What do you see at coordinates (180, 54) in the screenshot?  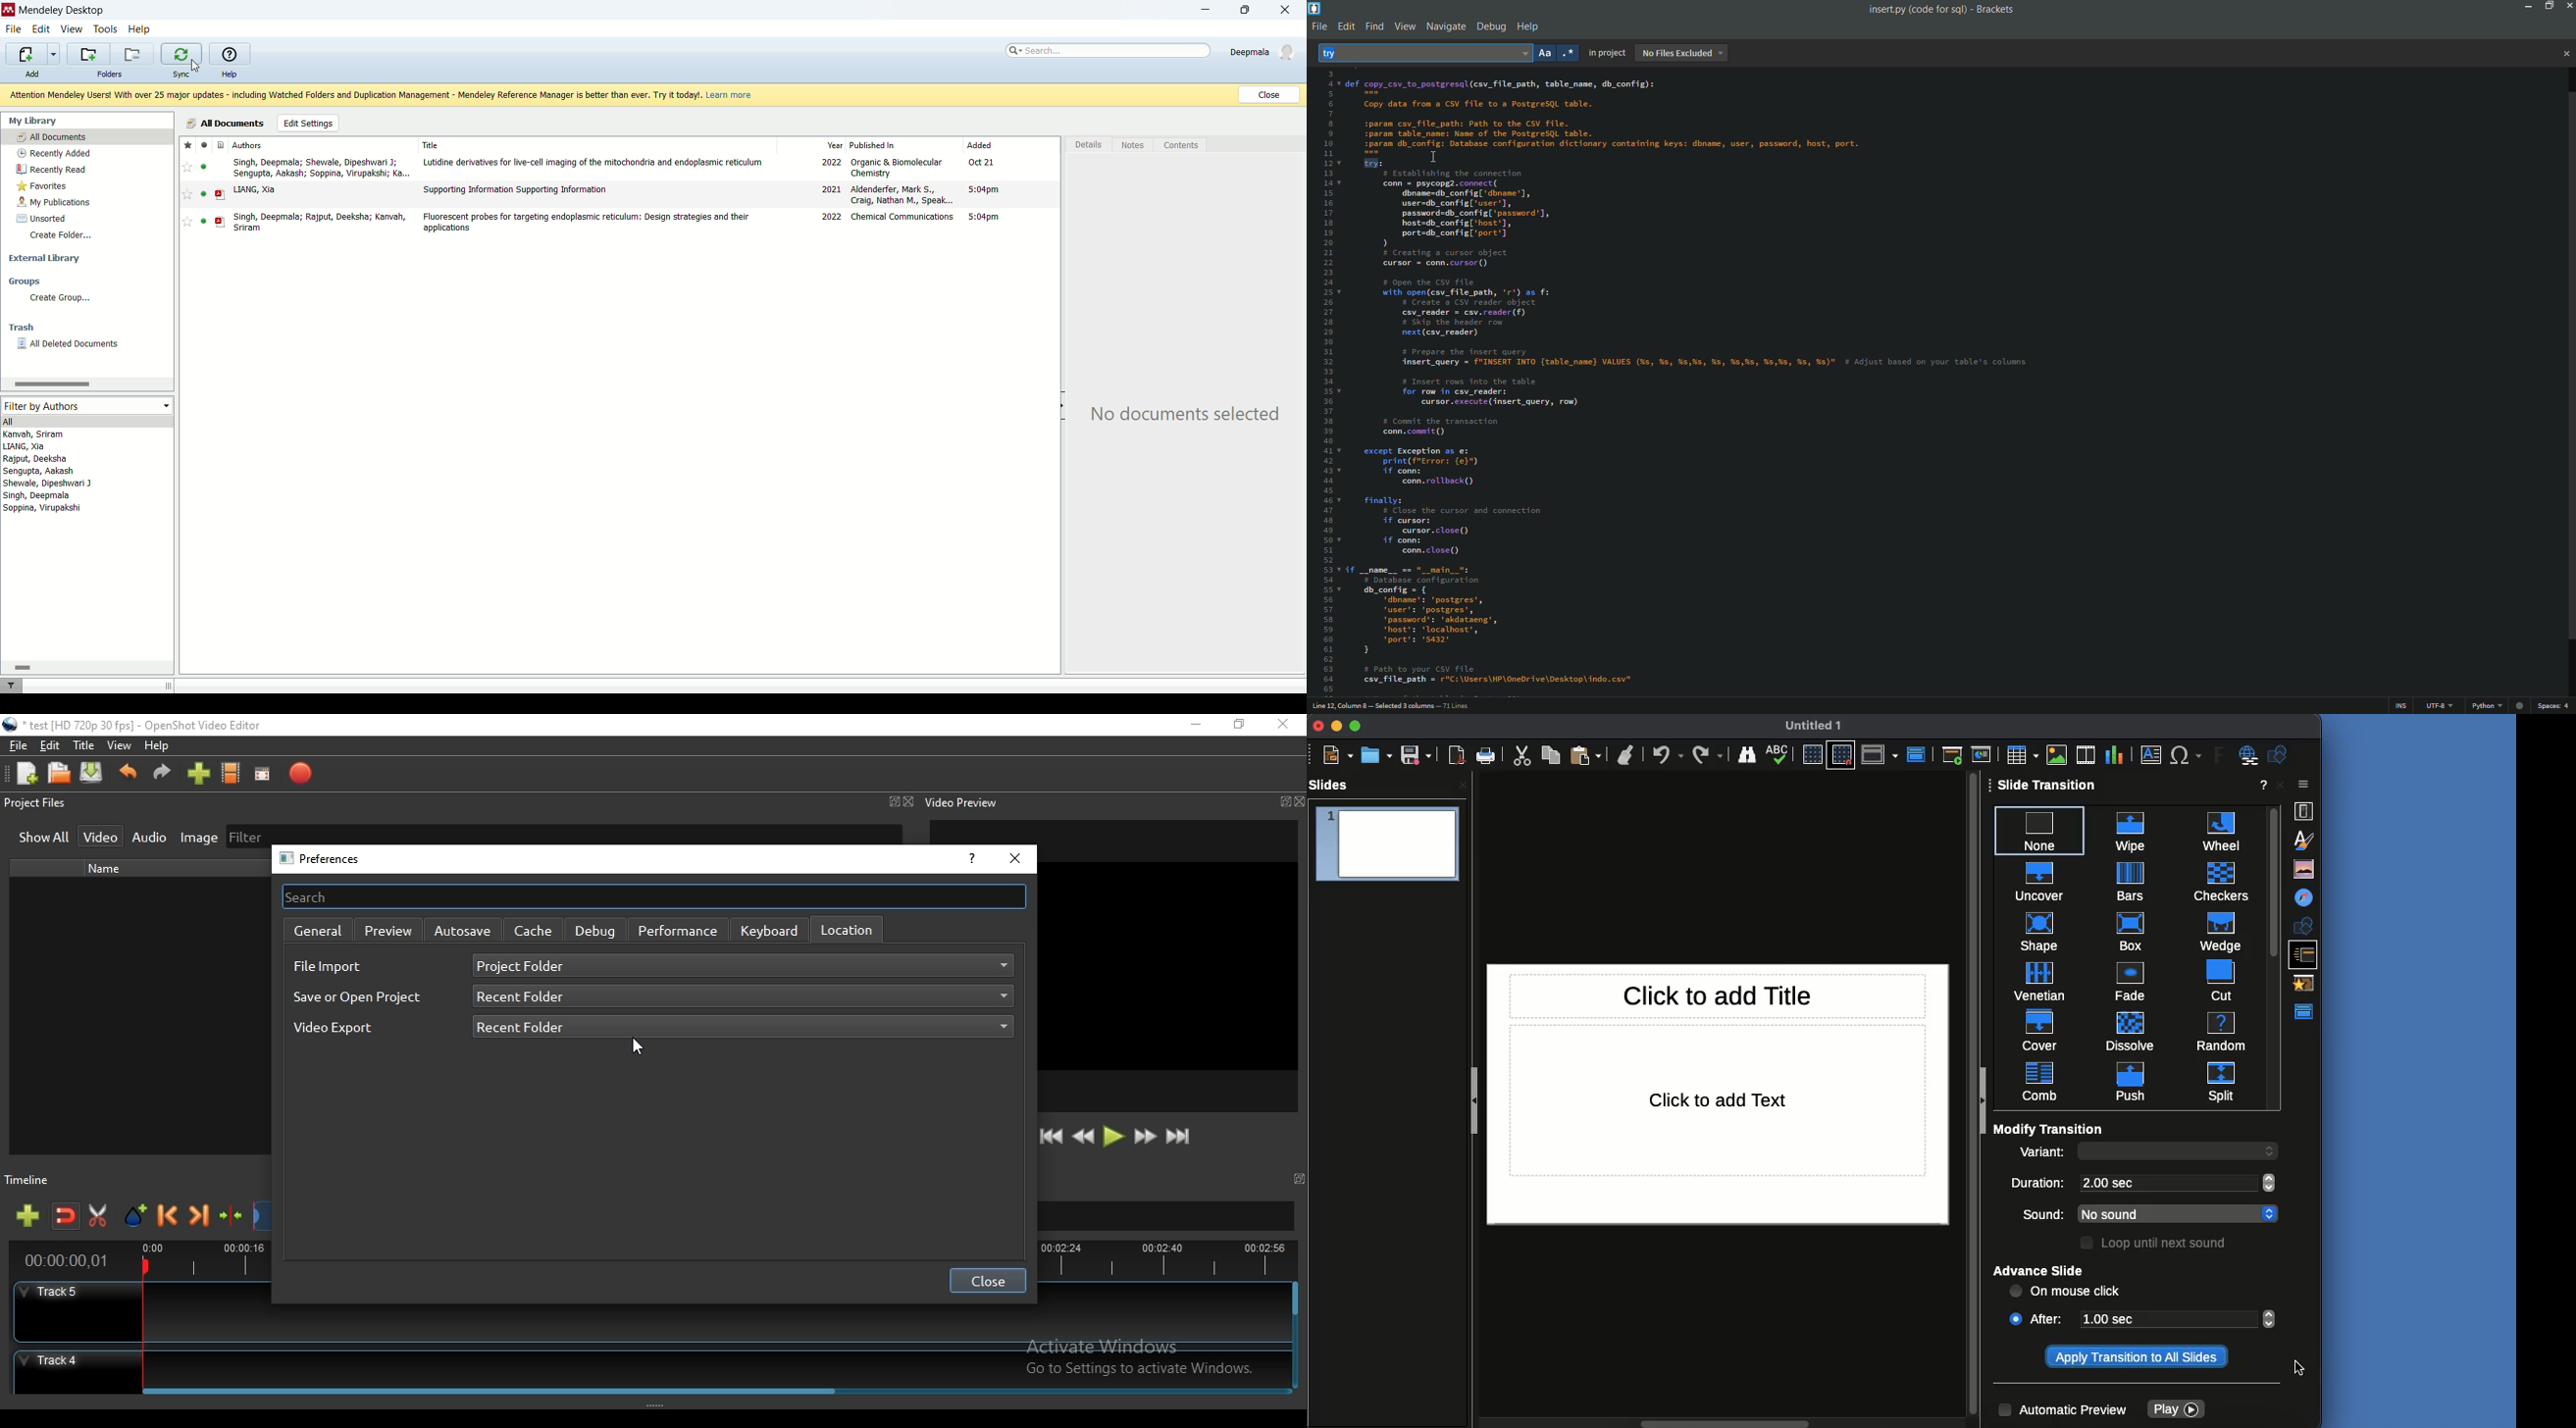 I see `synchronize the library with mendeley web` at bounding box center [180, 54].